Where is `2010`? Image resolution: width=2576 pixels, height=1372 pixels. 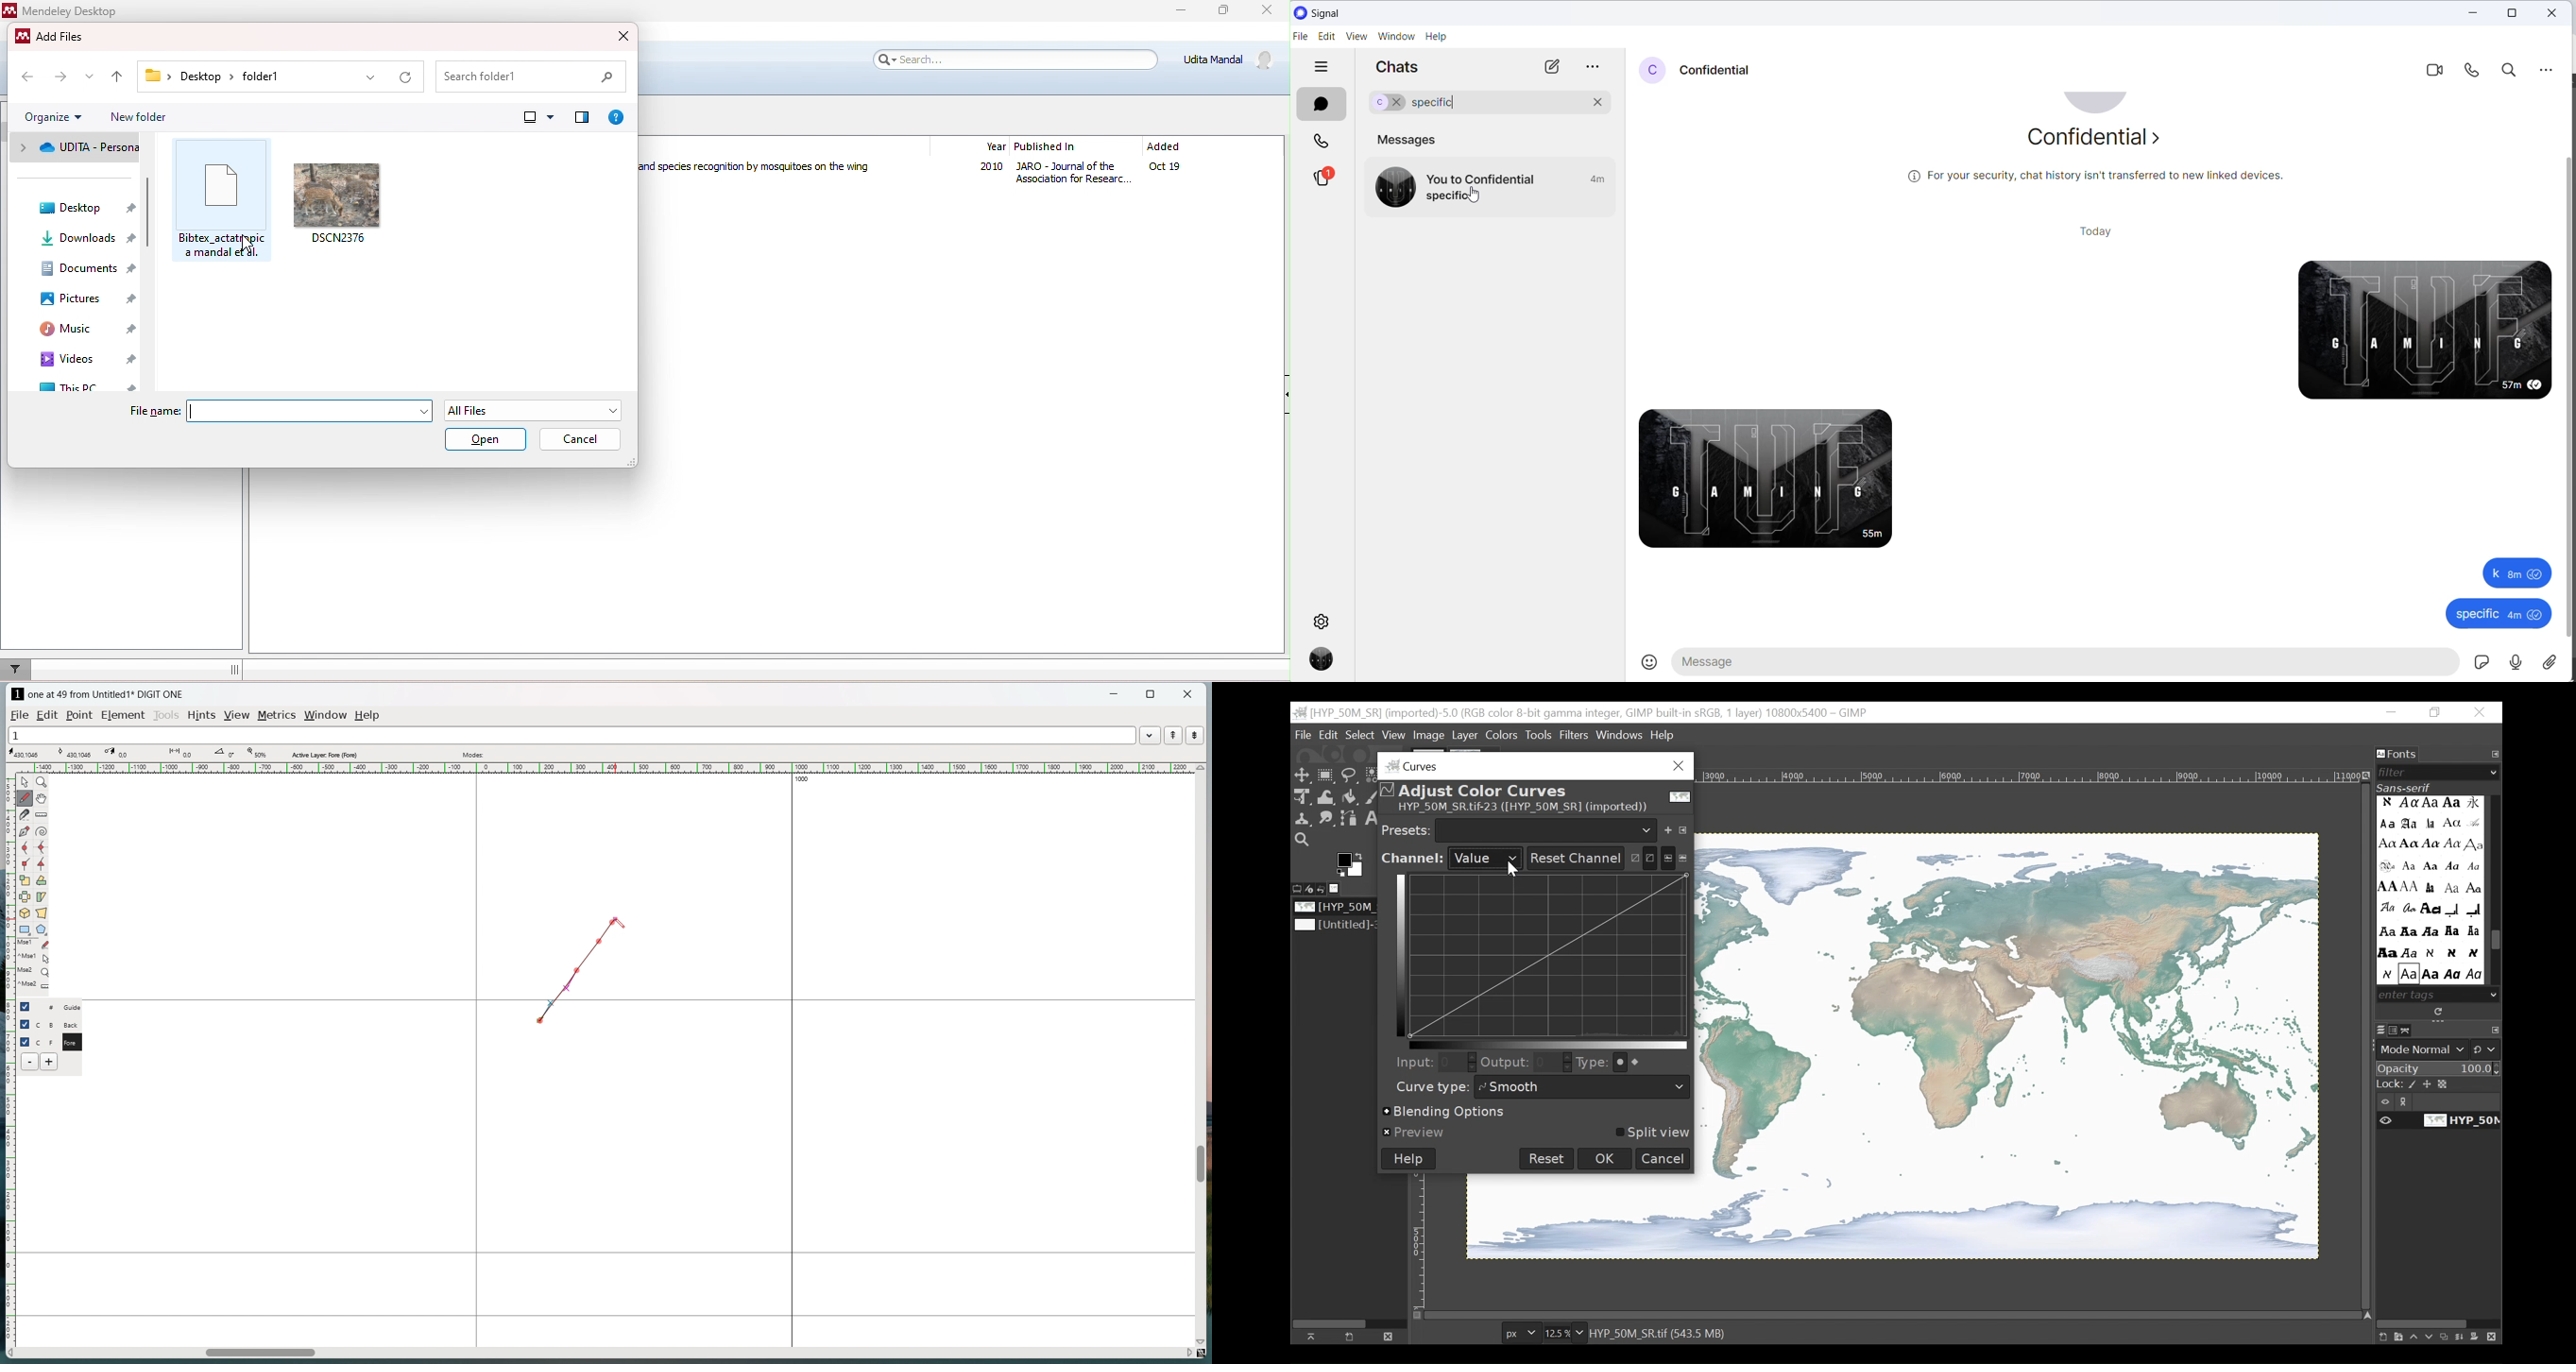 2010 is located at coordinates (990, 167).